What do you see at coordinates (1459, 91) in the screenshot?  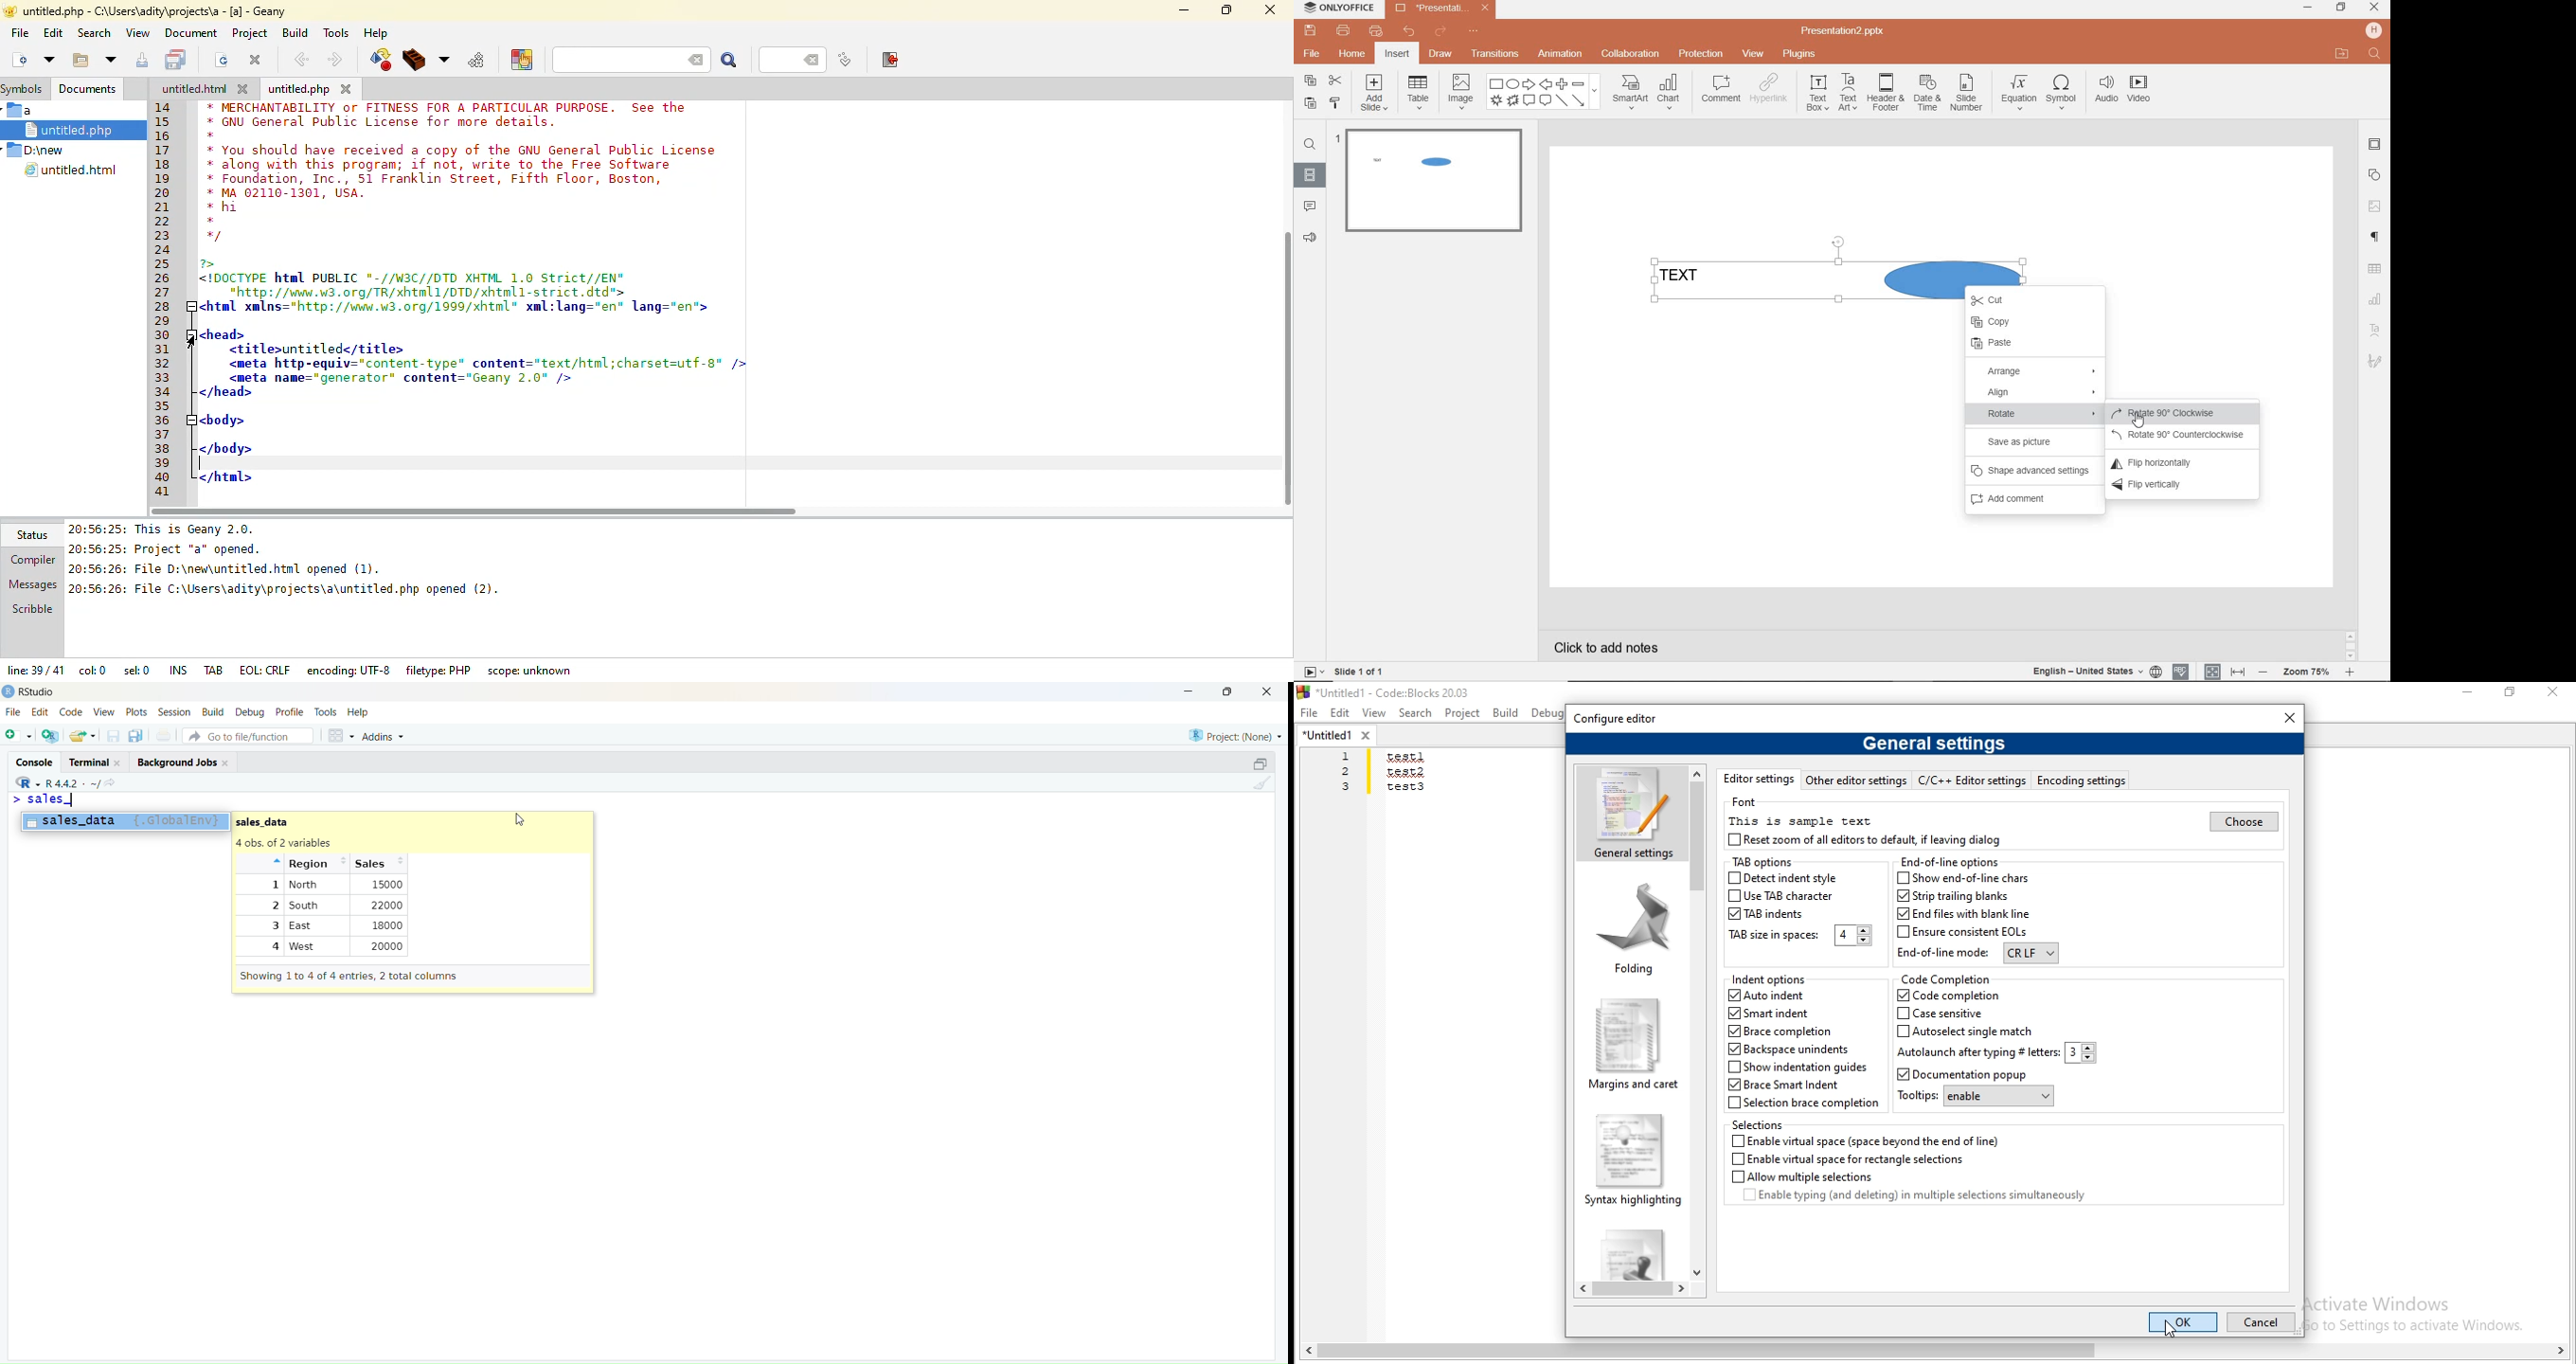 I see `image` at bounding box center [1459, 91].